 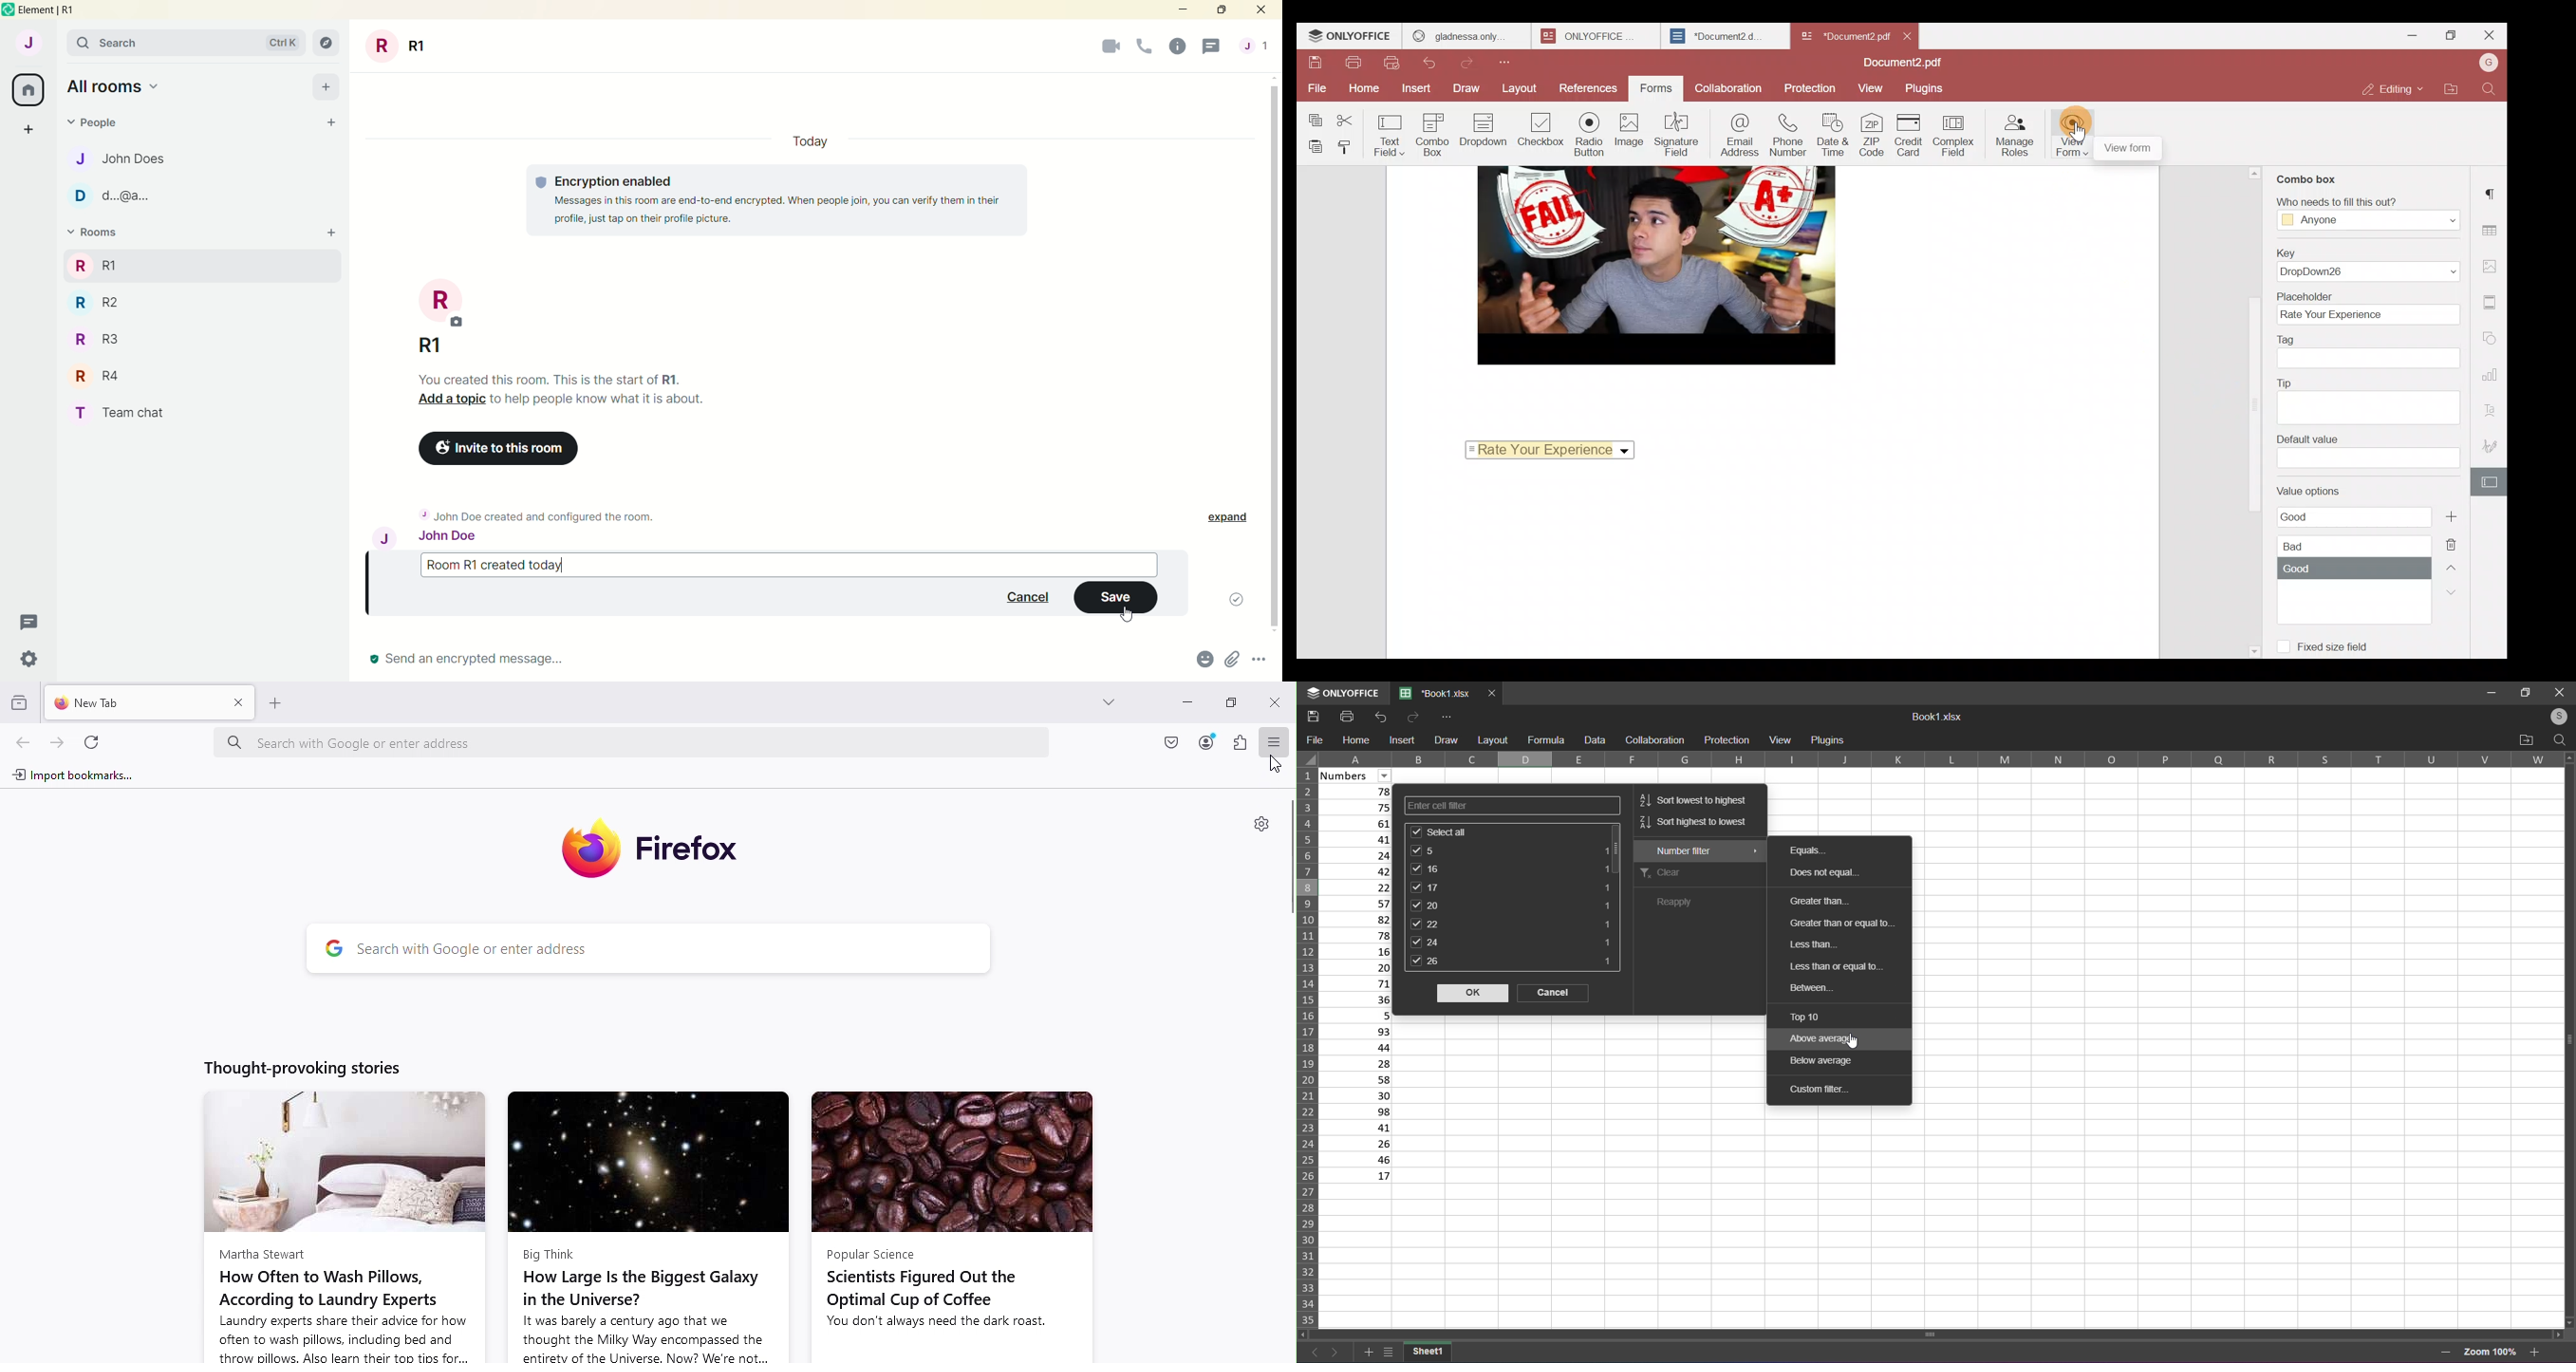 What do you see at coordinates (1110, 47) in the screenshot?
I see `video call` at bounding box center [1110, 47].